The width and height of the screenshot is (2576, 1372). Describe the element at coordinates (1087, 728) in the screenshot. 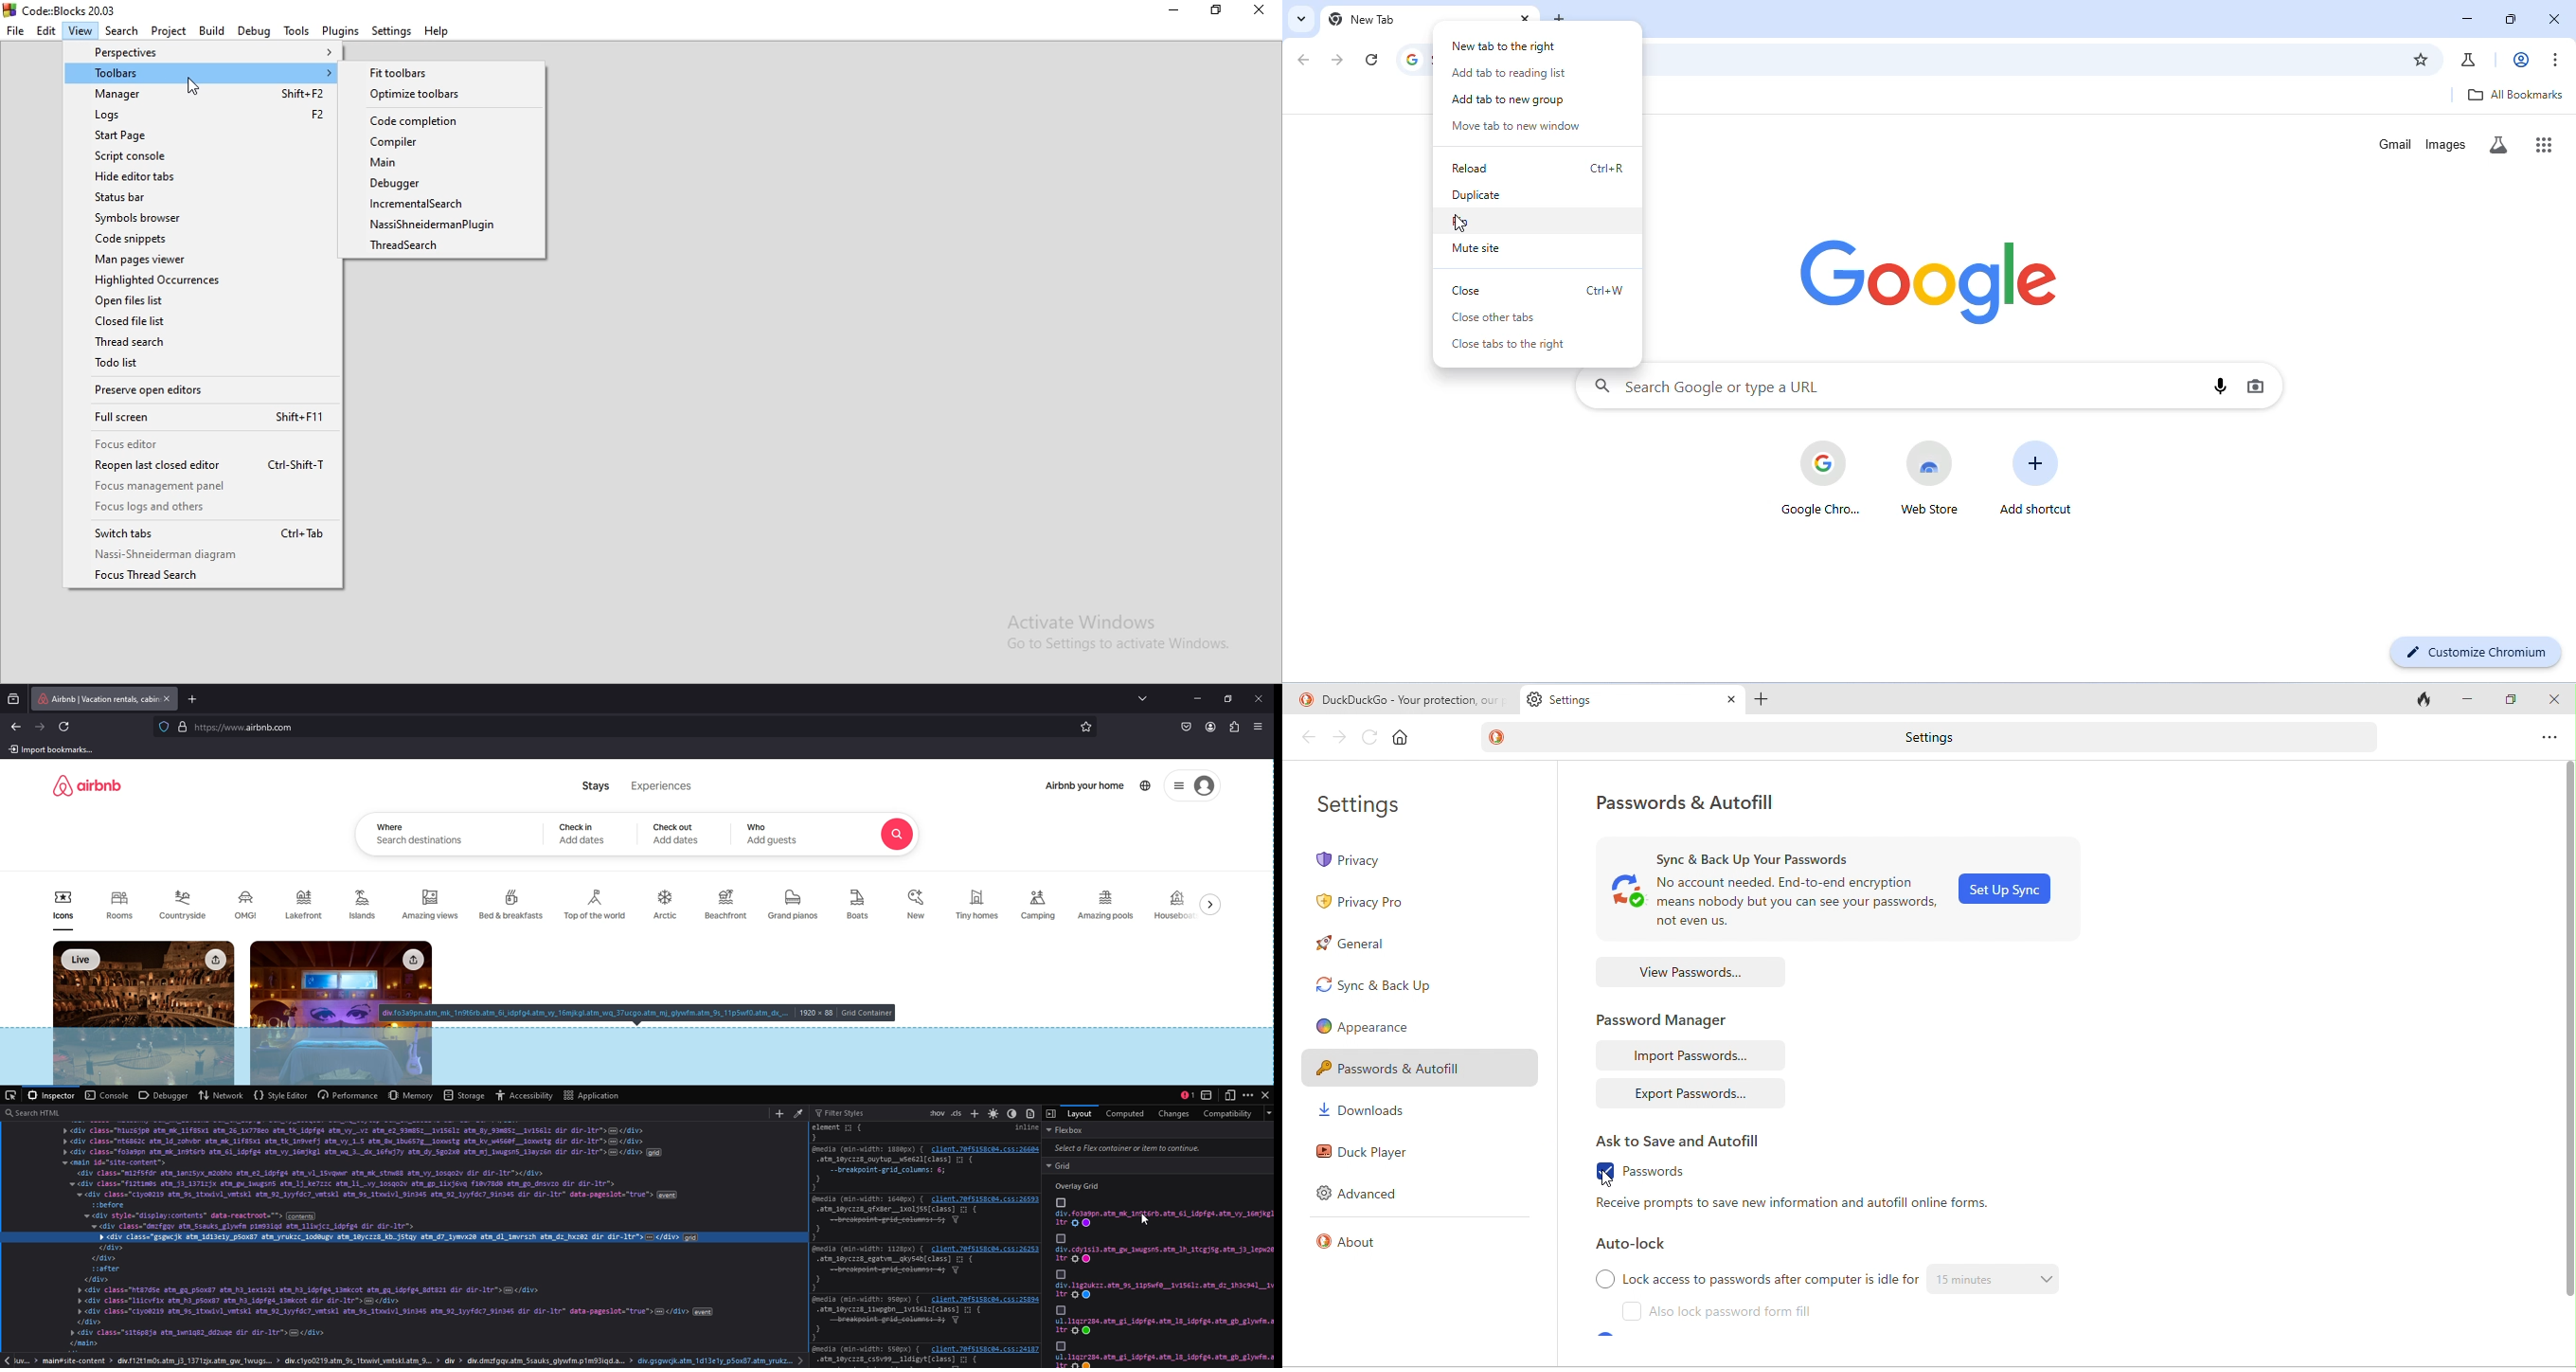

I see `favourites` at that location.